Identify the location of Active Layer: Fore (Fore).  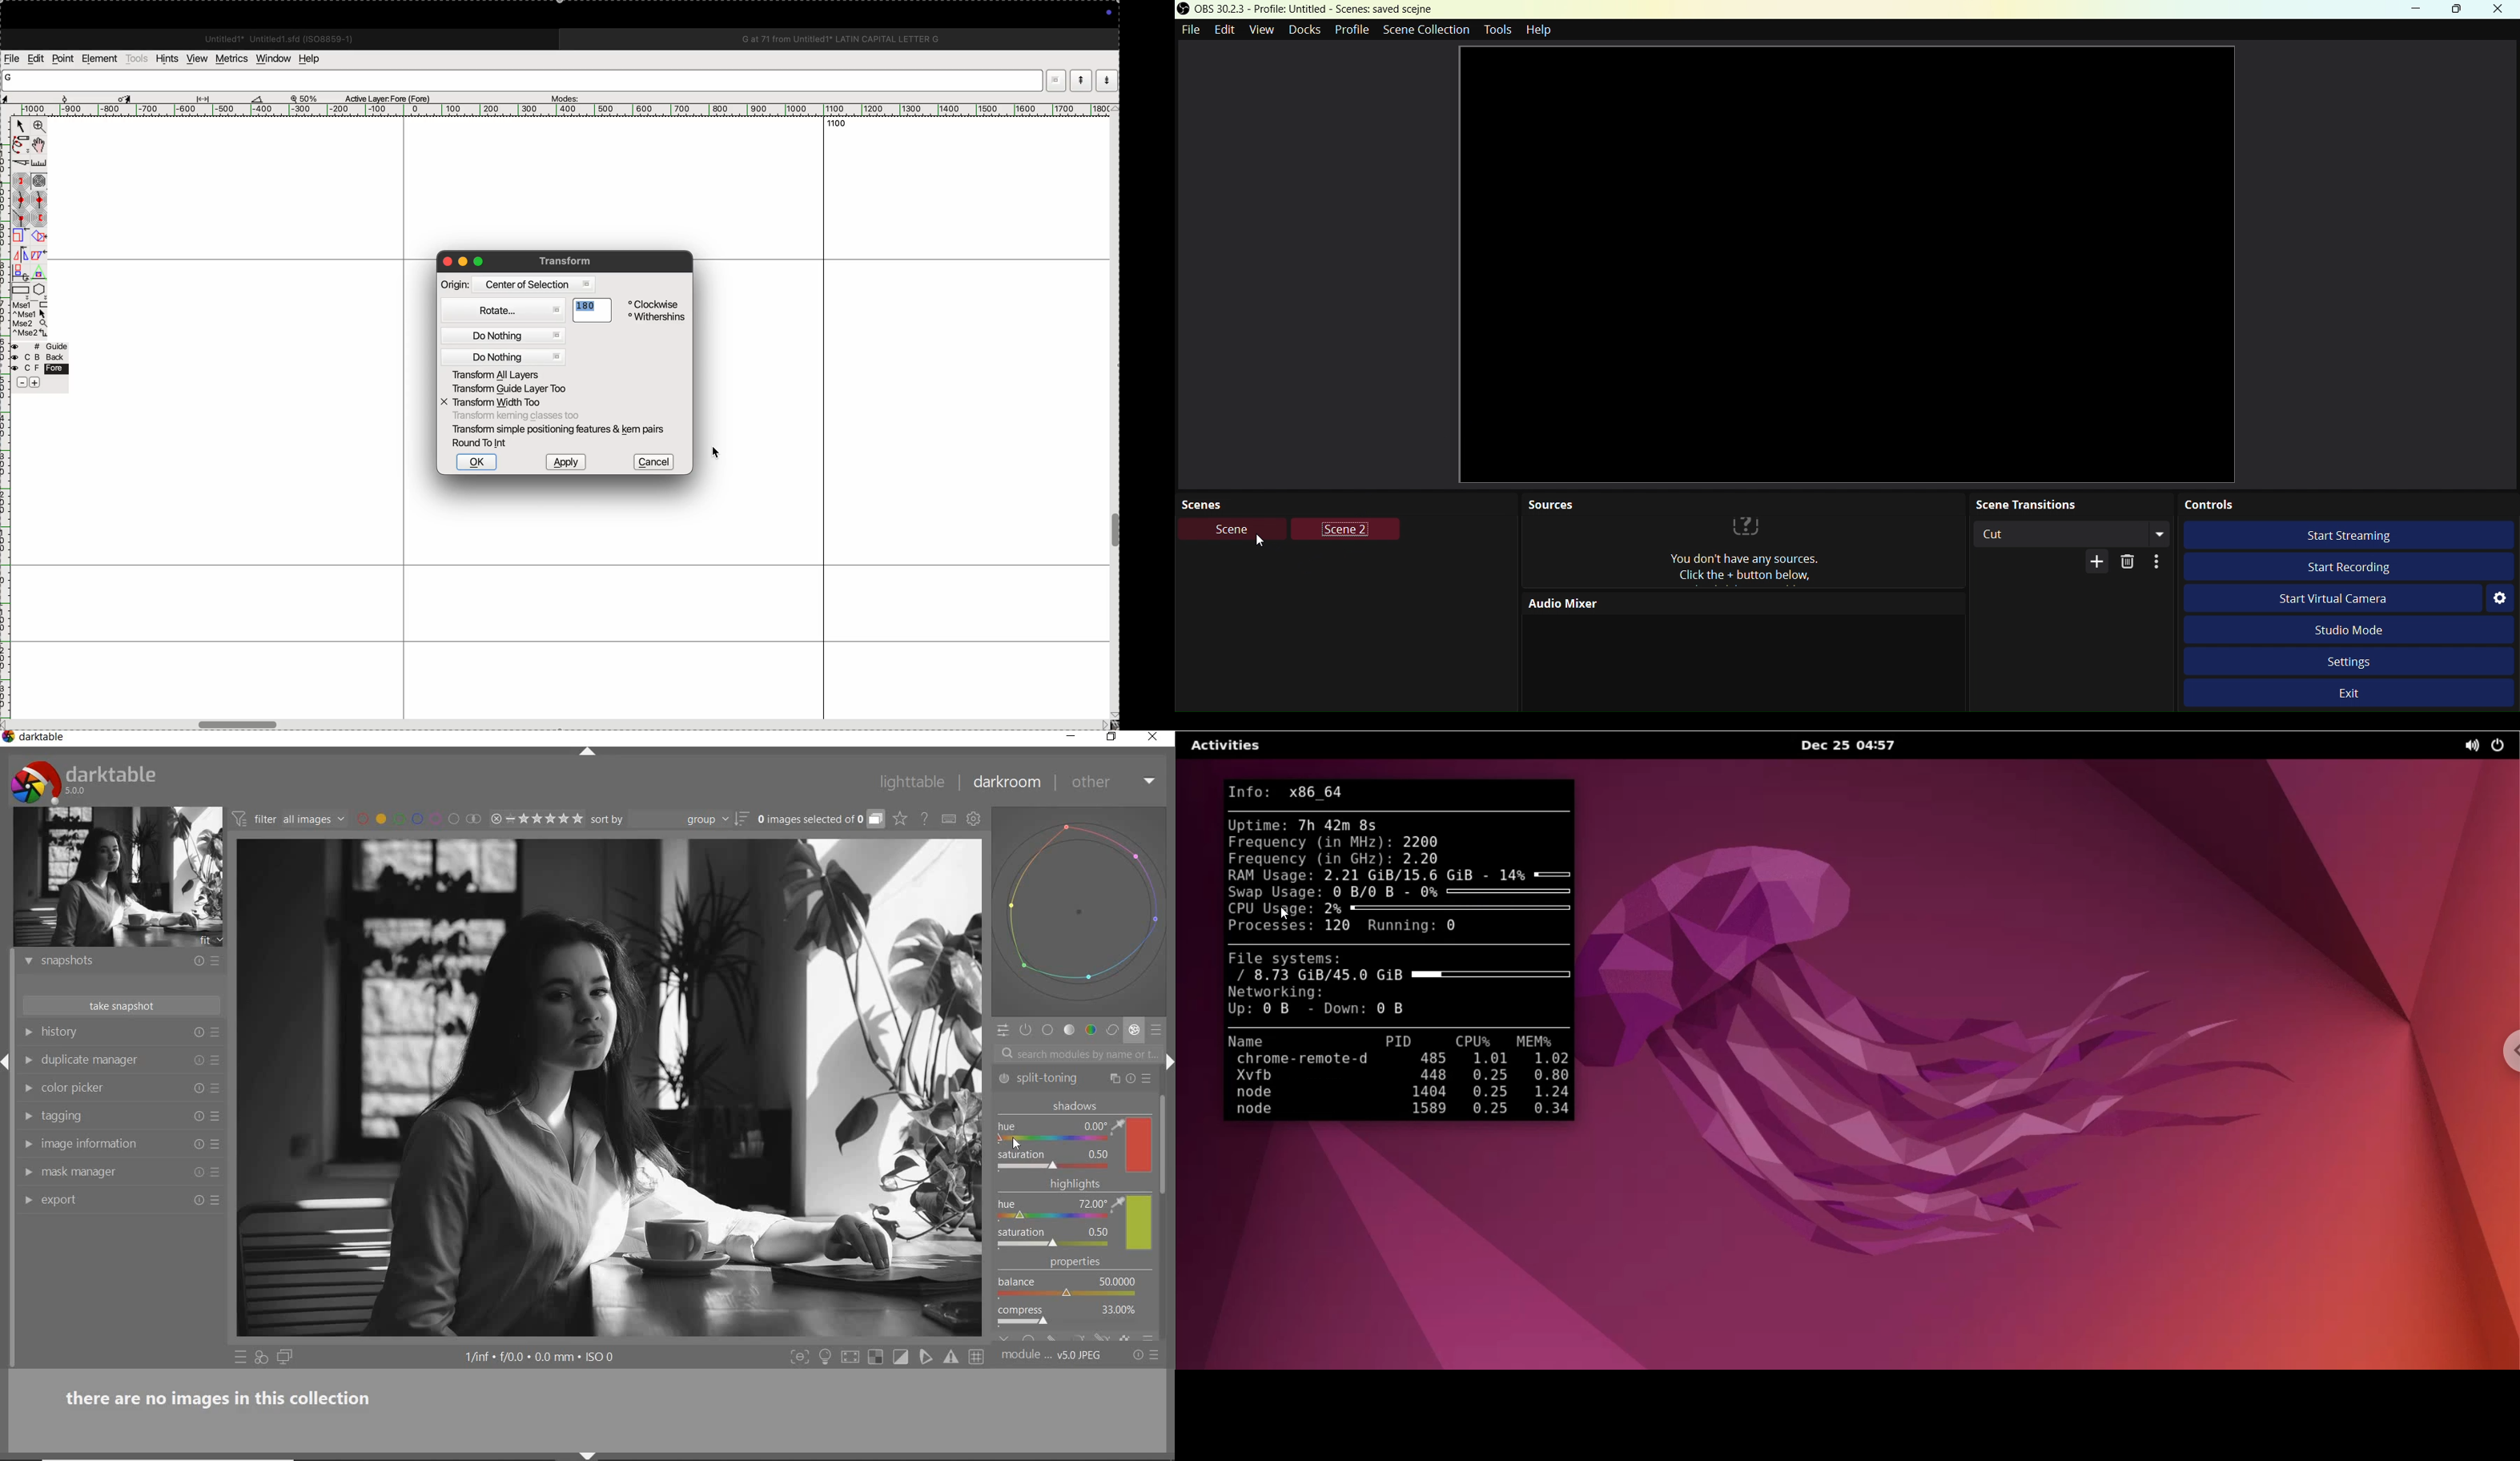
(383, 99).